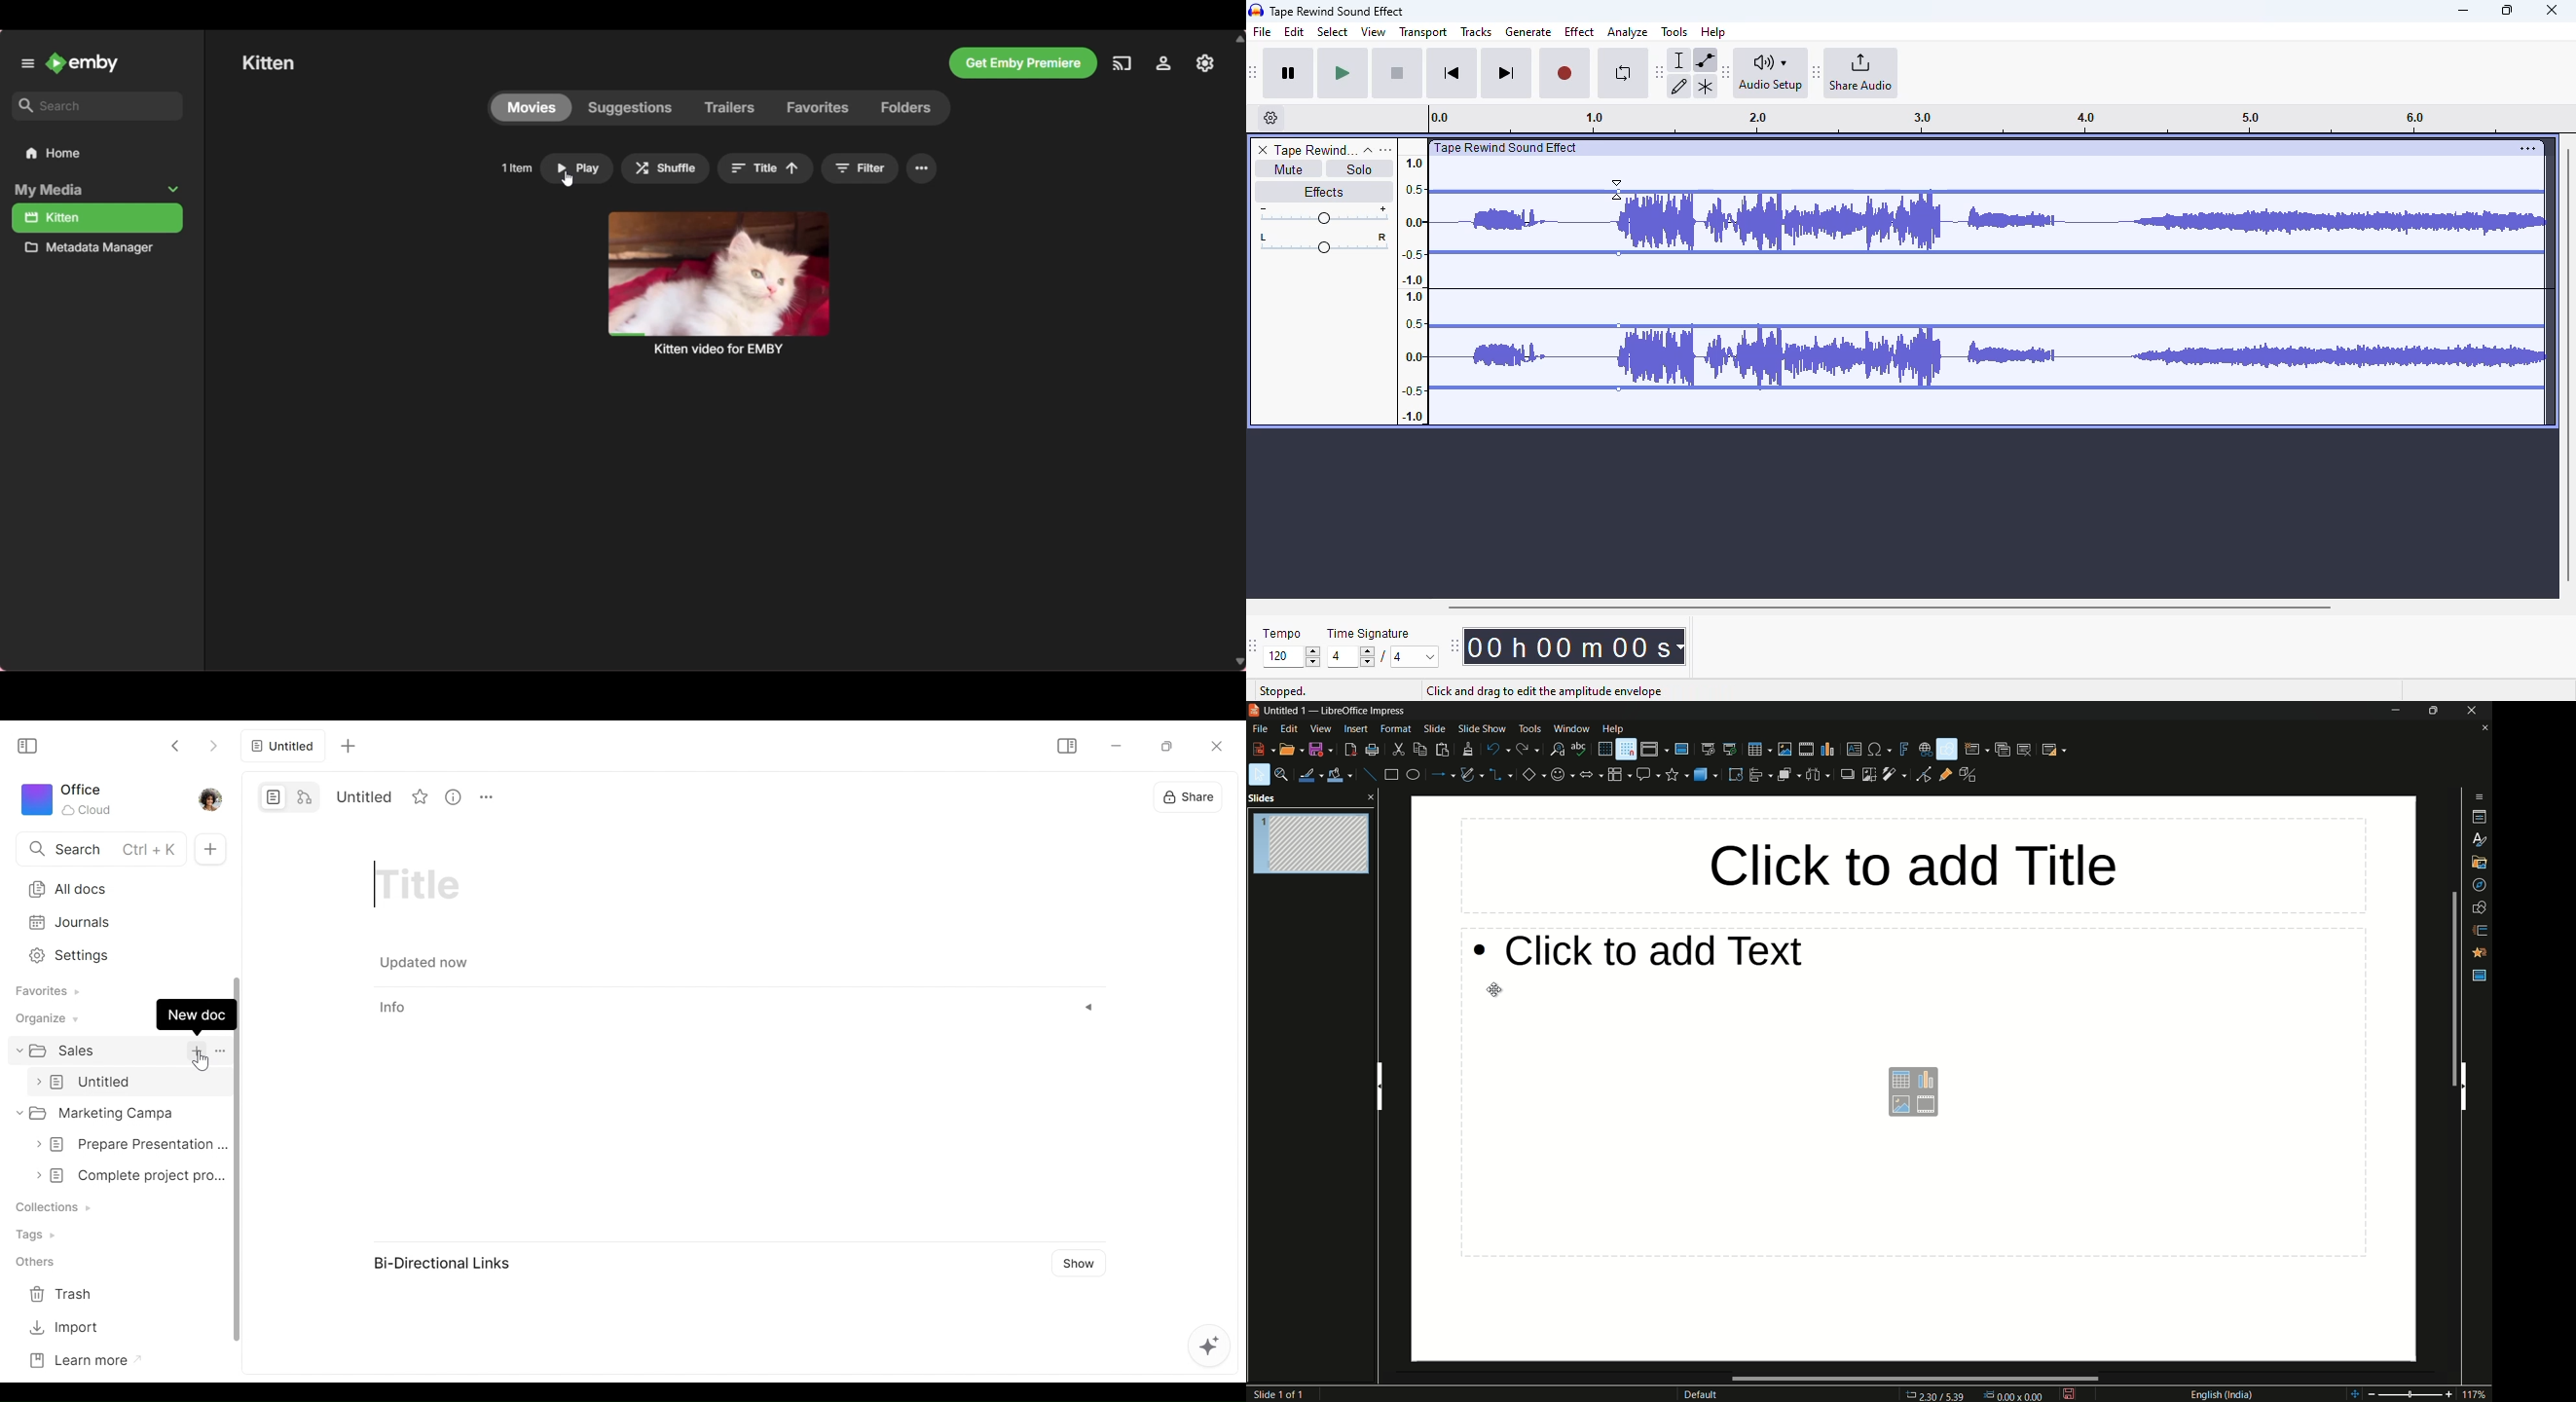  Describe the element at coordinates (2483, 728) in the screenshot. I see `close document` at that location.